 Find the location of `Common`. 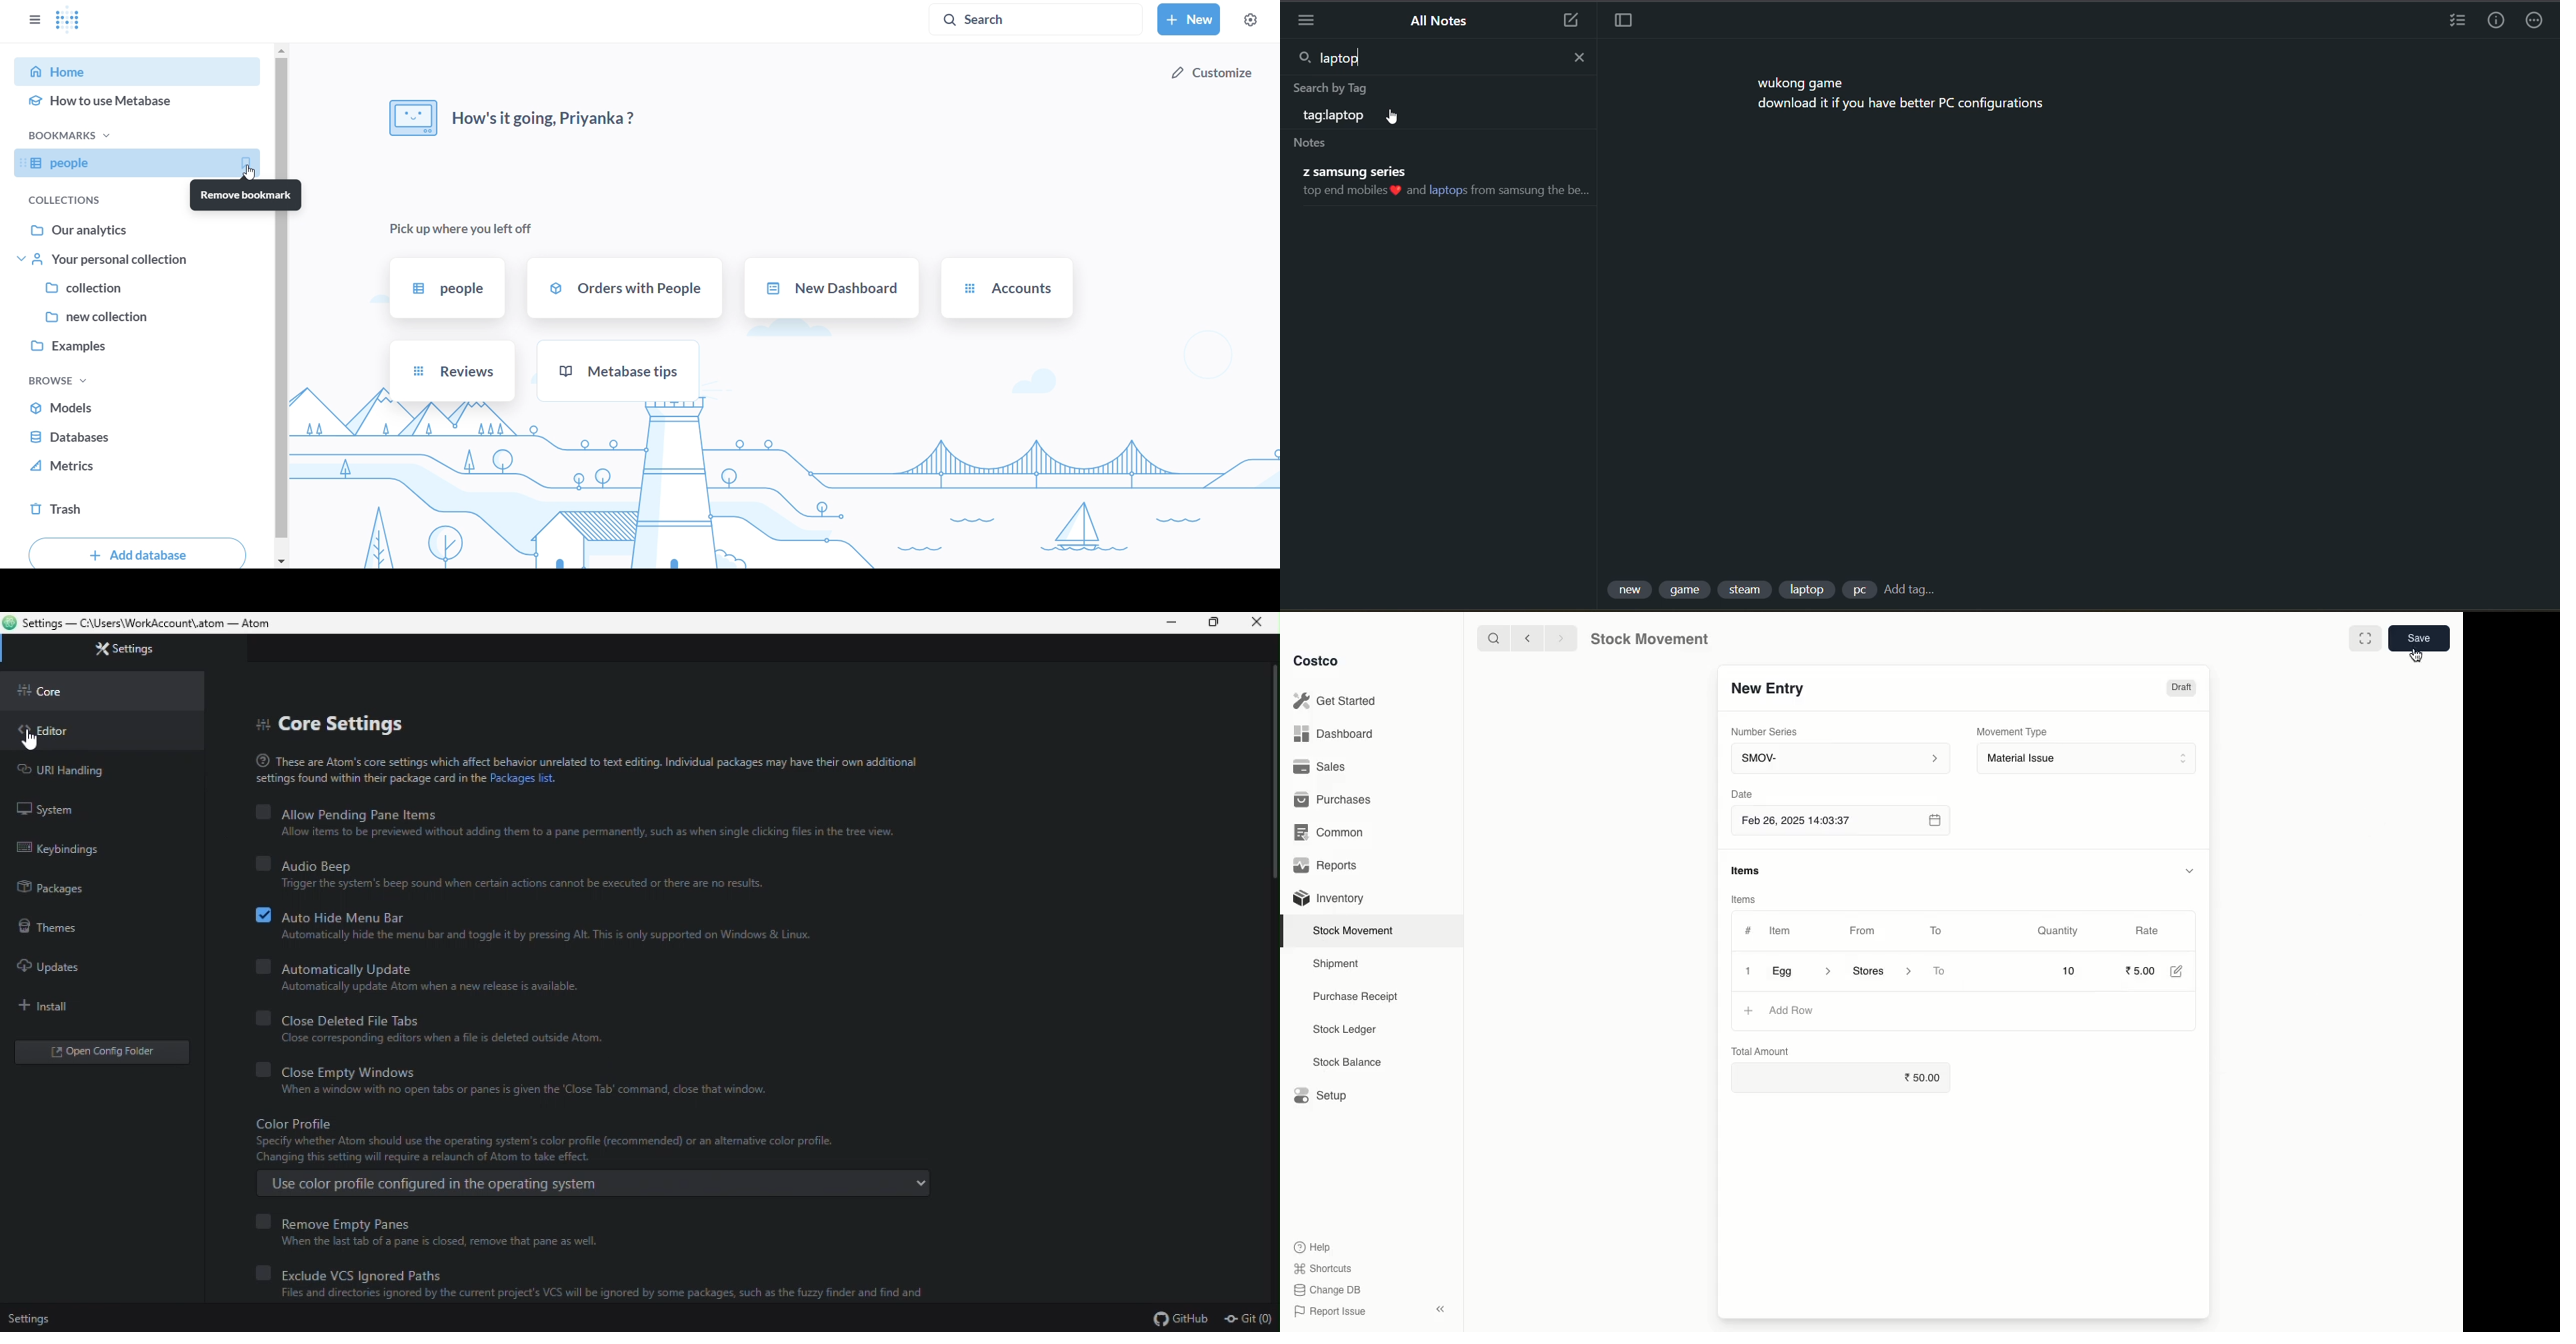

Common is located at coordinates (1333, 834).